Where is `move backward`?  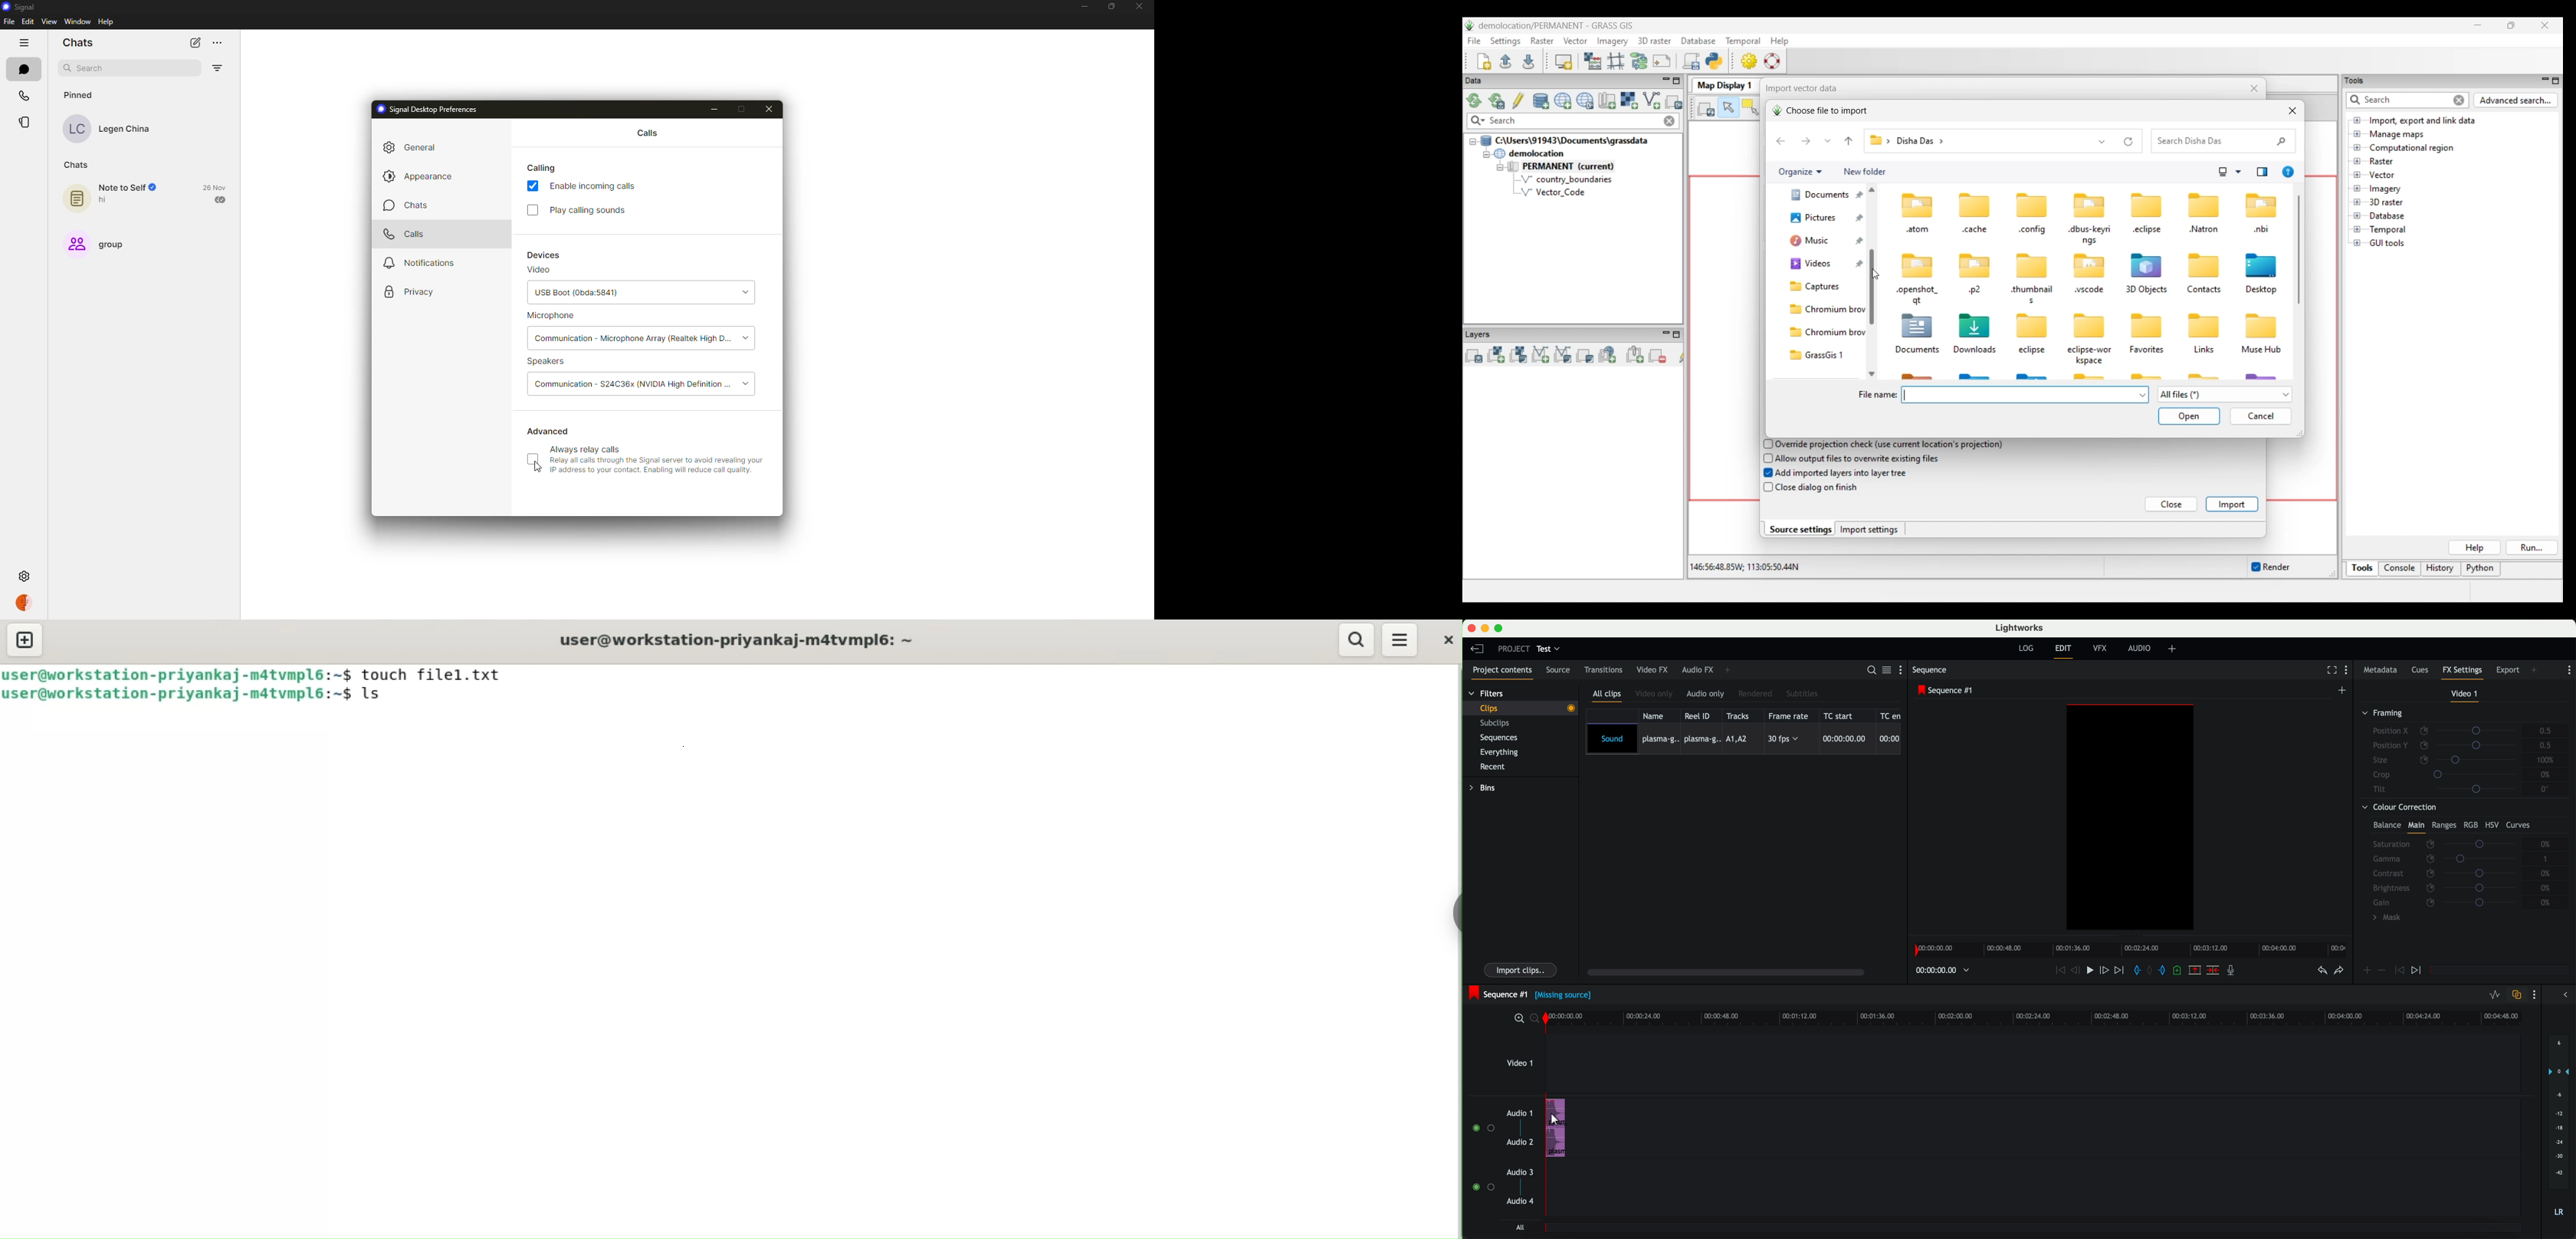 move backward is located at coordinates (2058, 971).